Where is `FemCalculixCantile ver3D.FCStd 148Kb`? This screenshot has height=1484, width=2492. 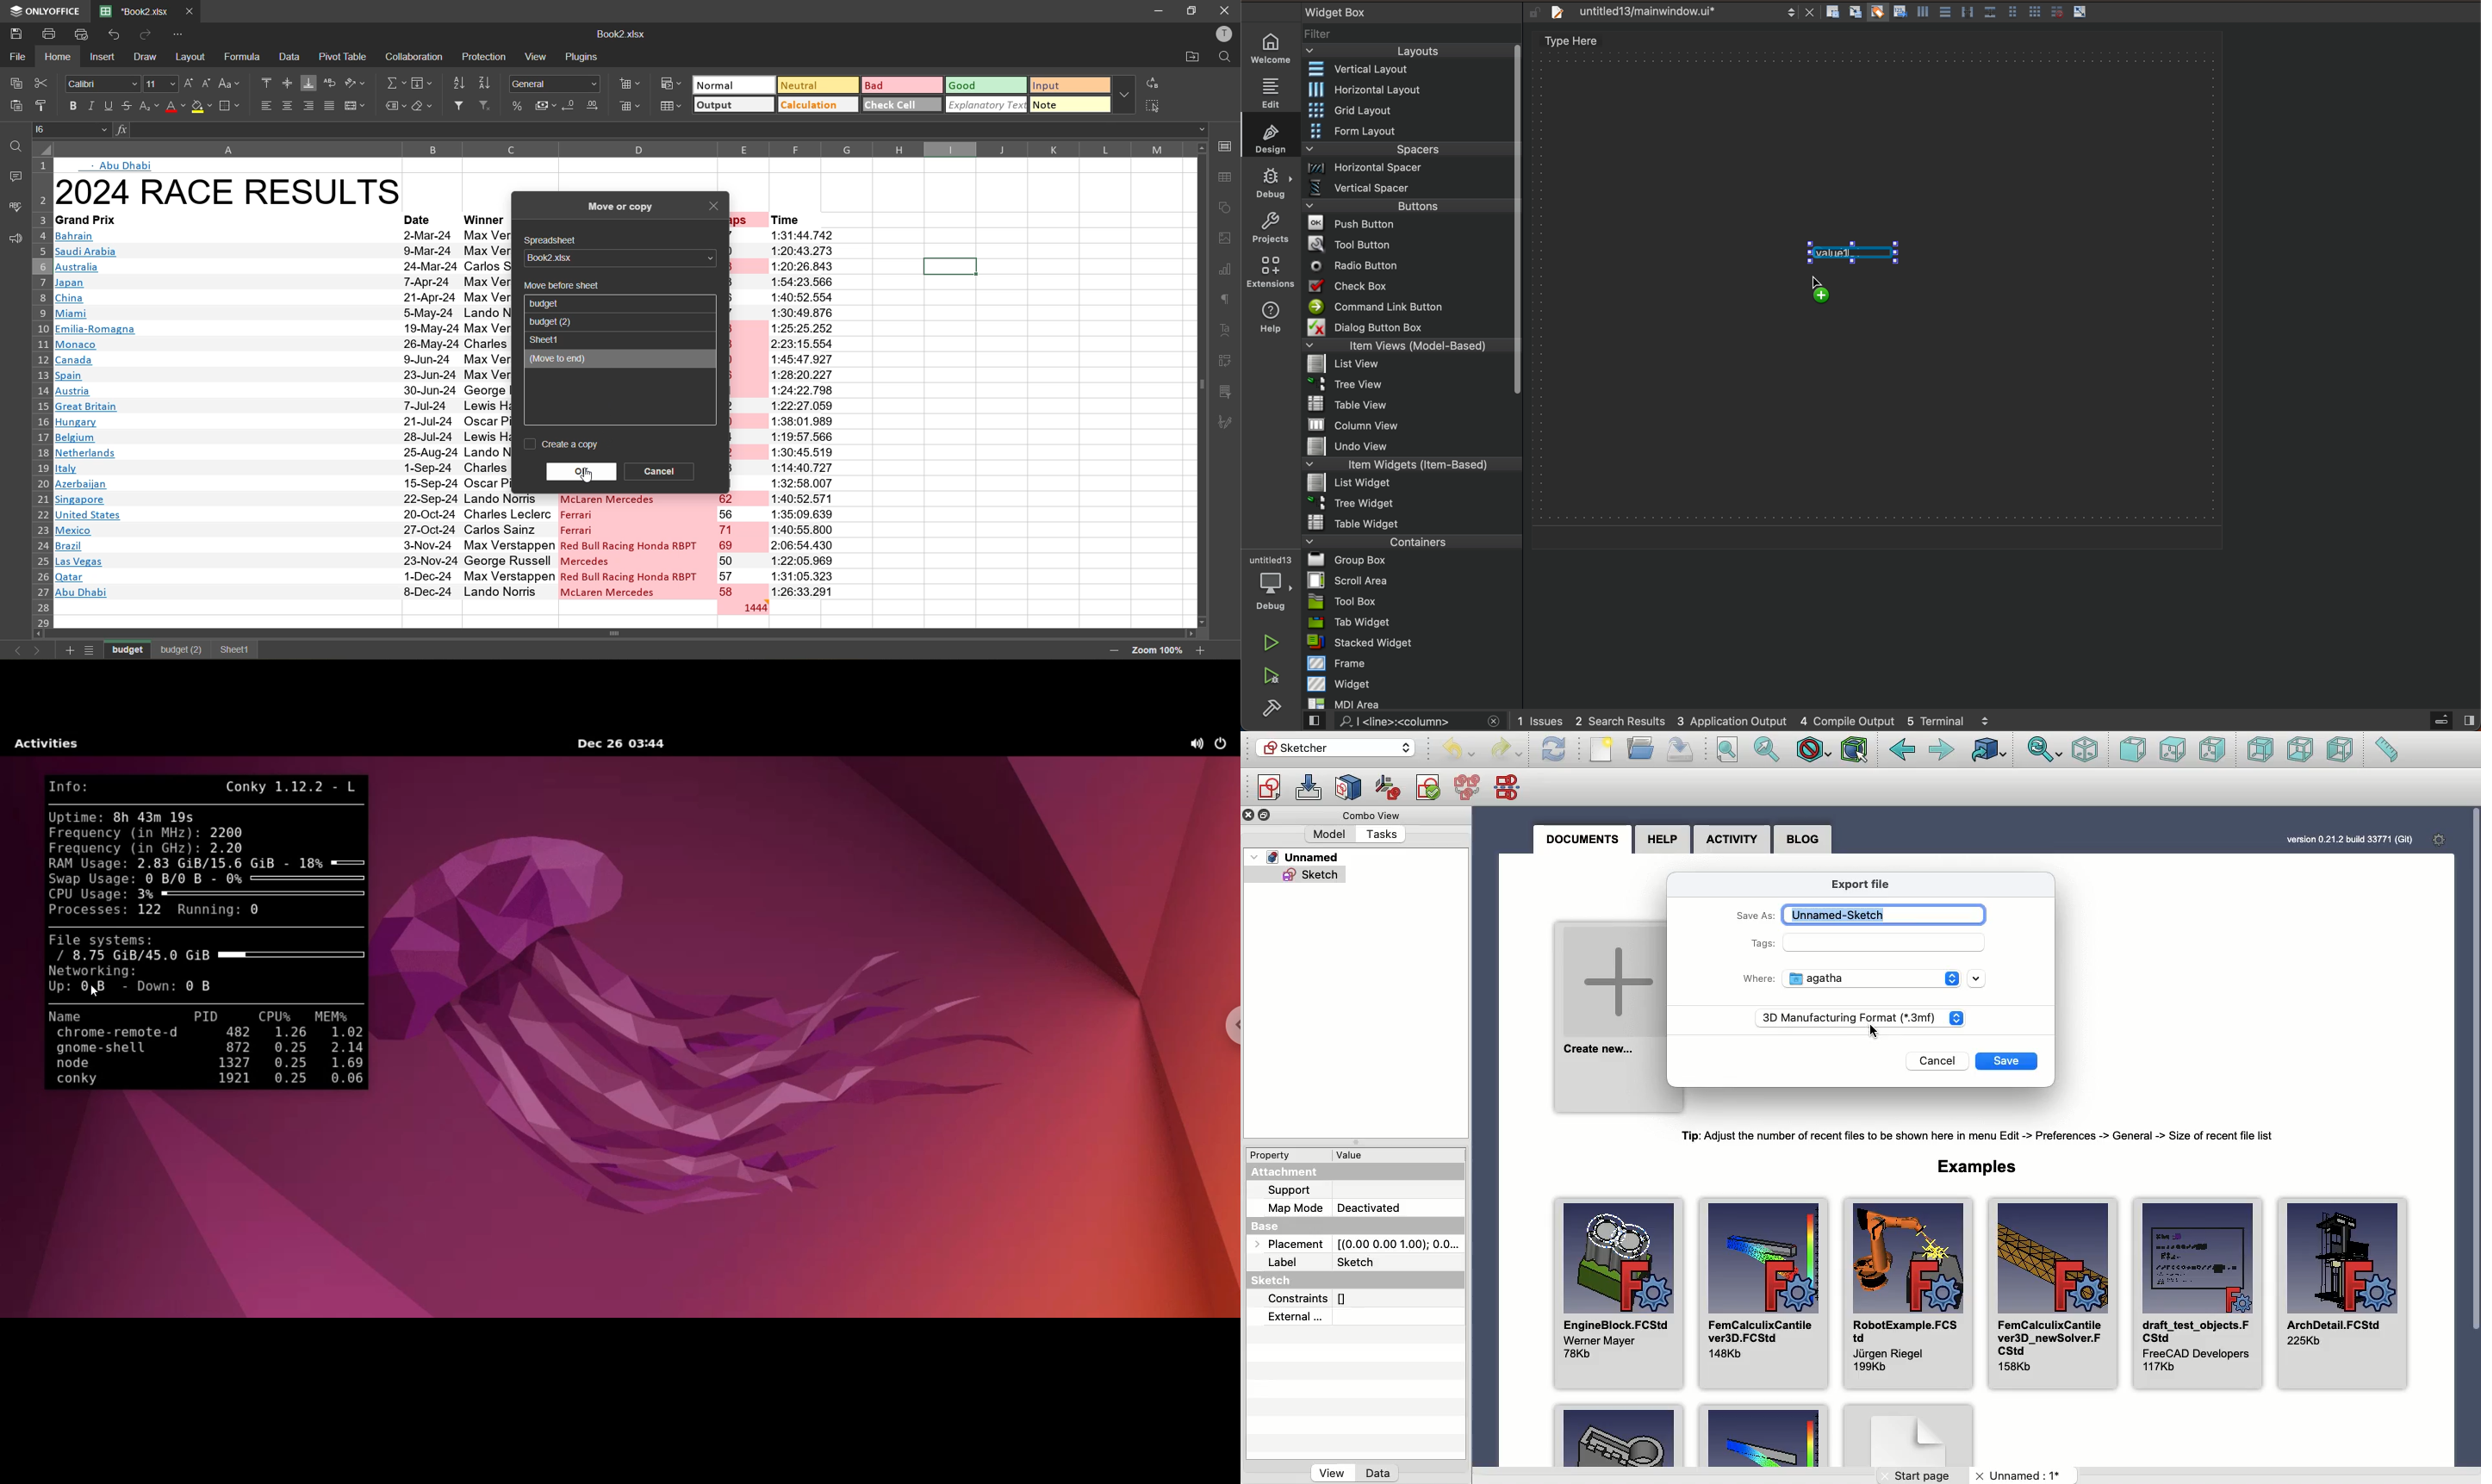
FemCalculixCantile ver3D.FCStd 148Kb is located at coordinates (1764, 1294).